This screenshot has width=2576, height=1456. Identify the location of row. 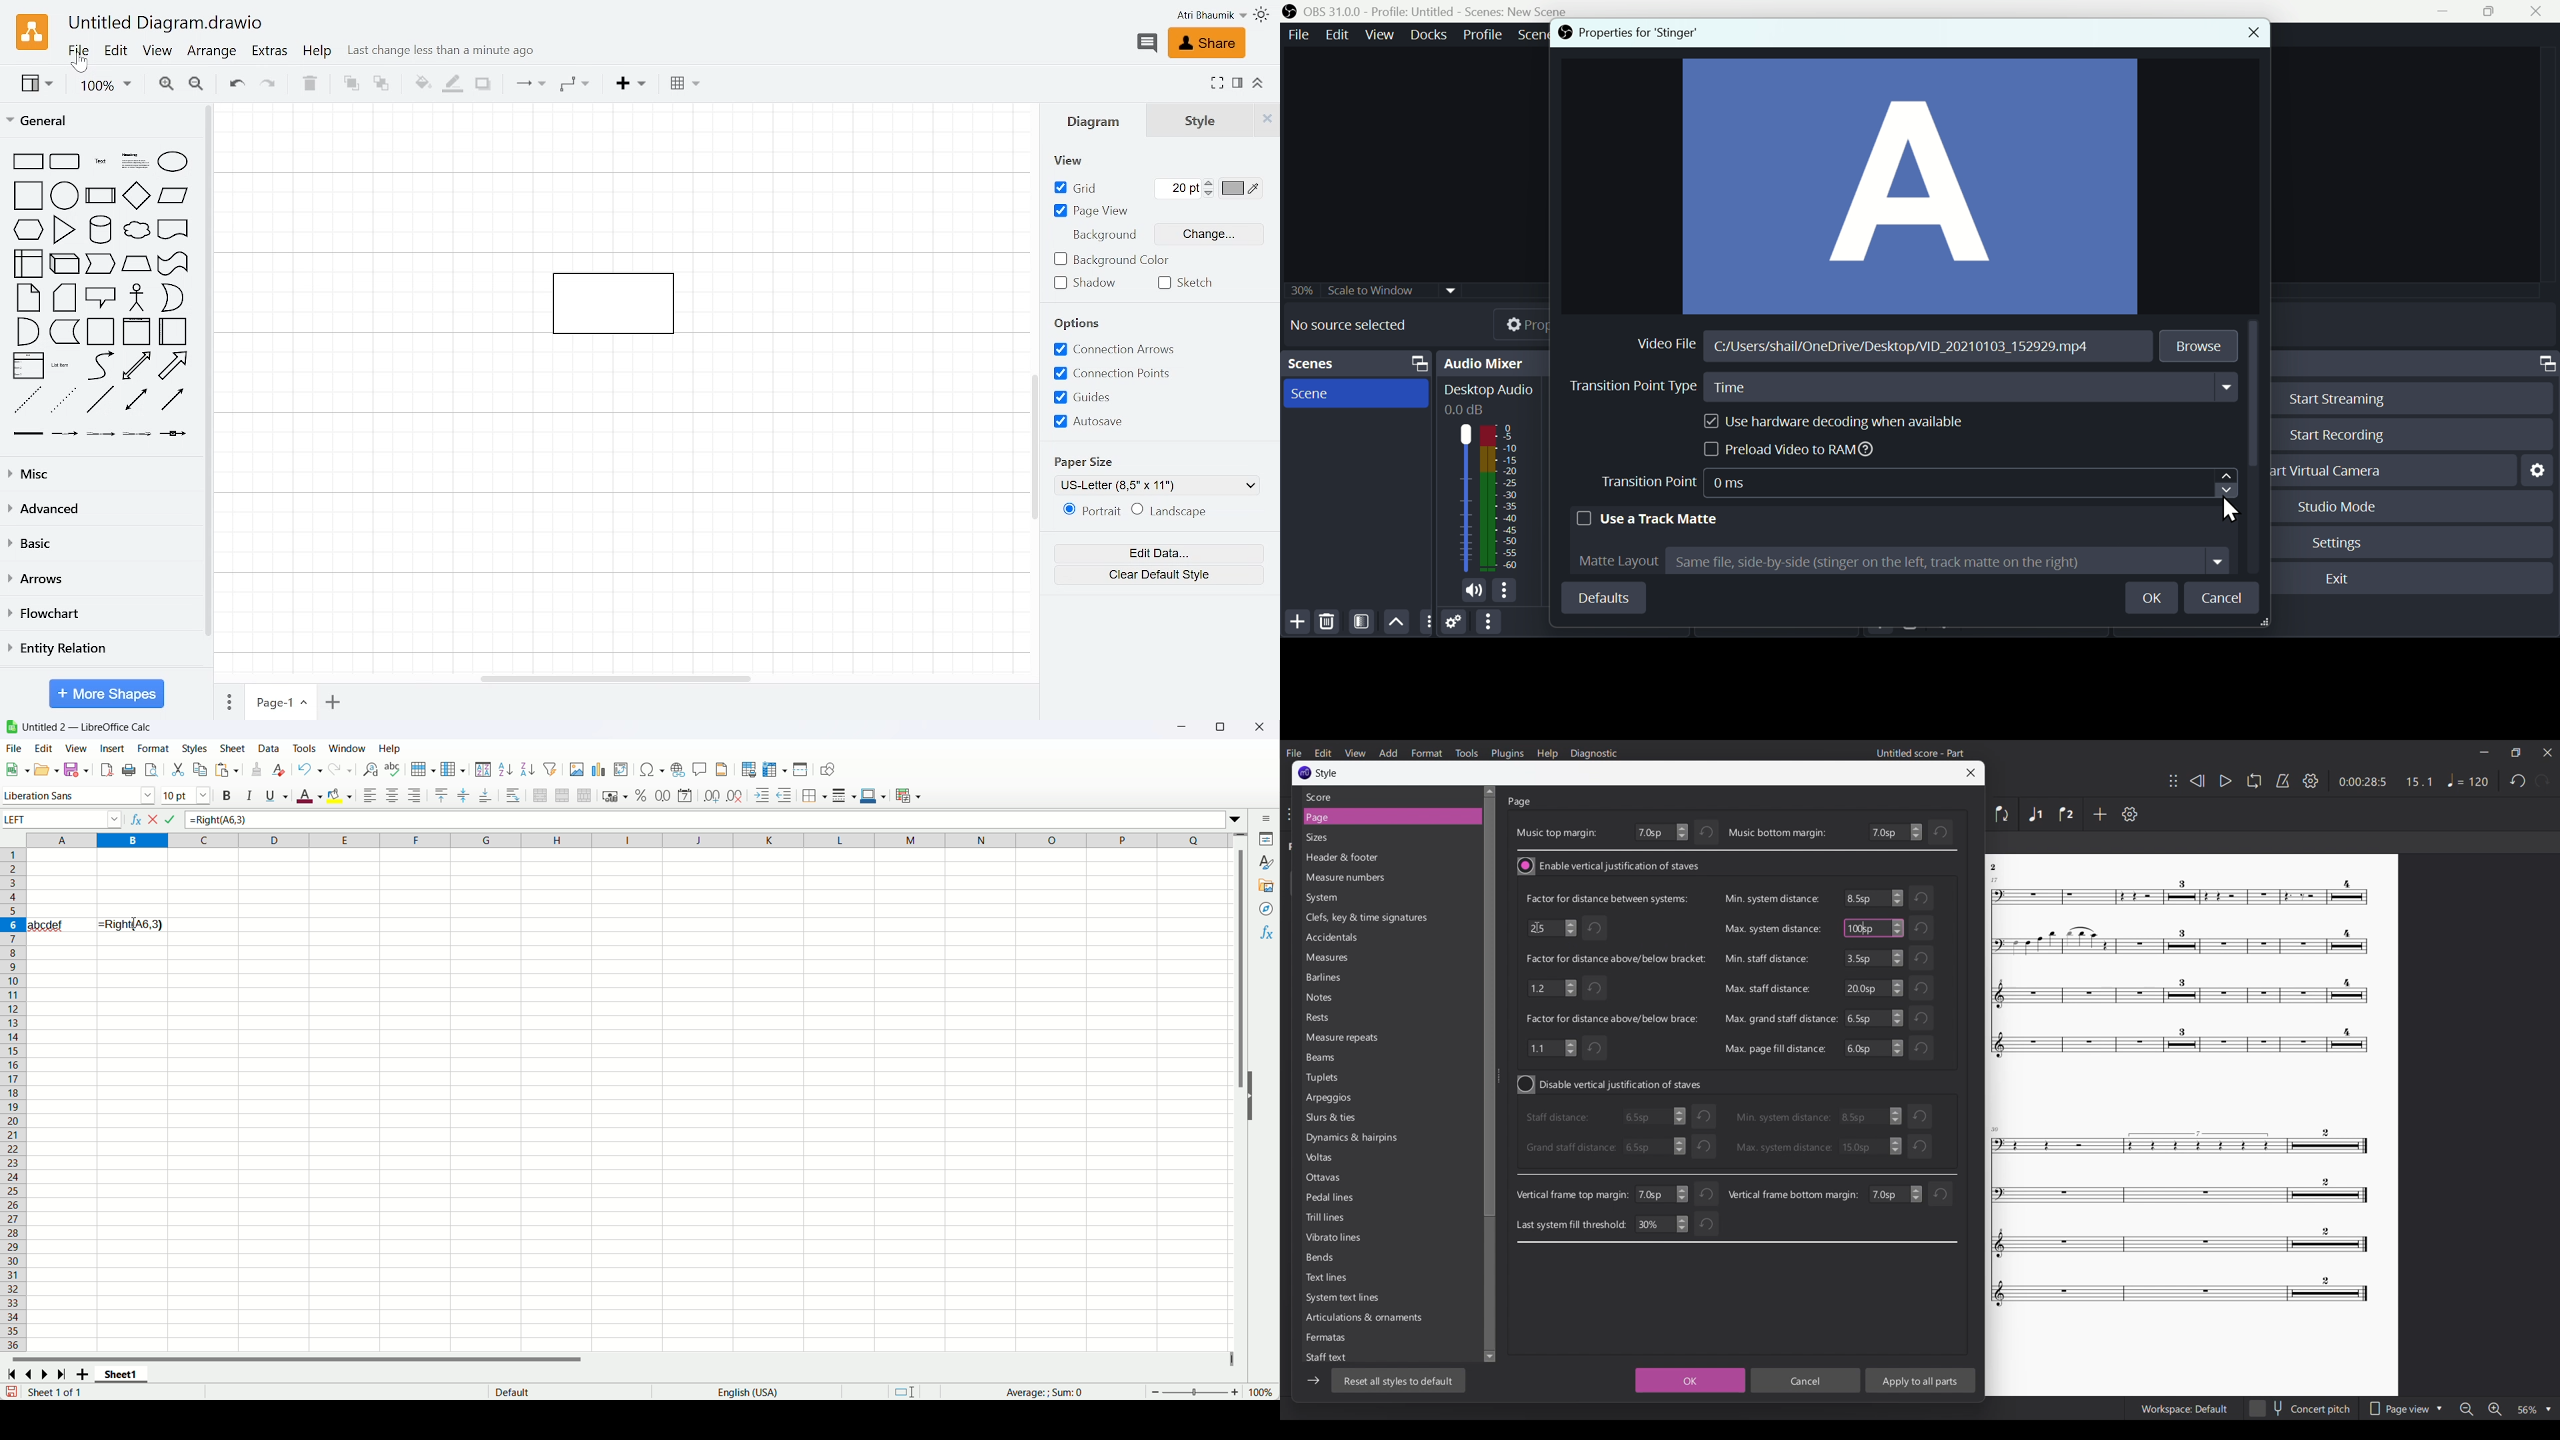
(421, 769).